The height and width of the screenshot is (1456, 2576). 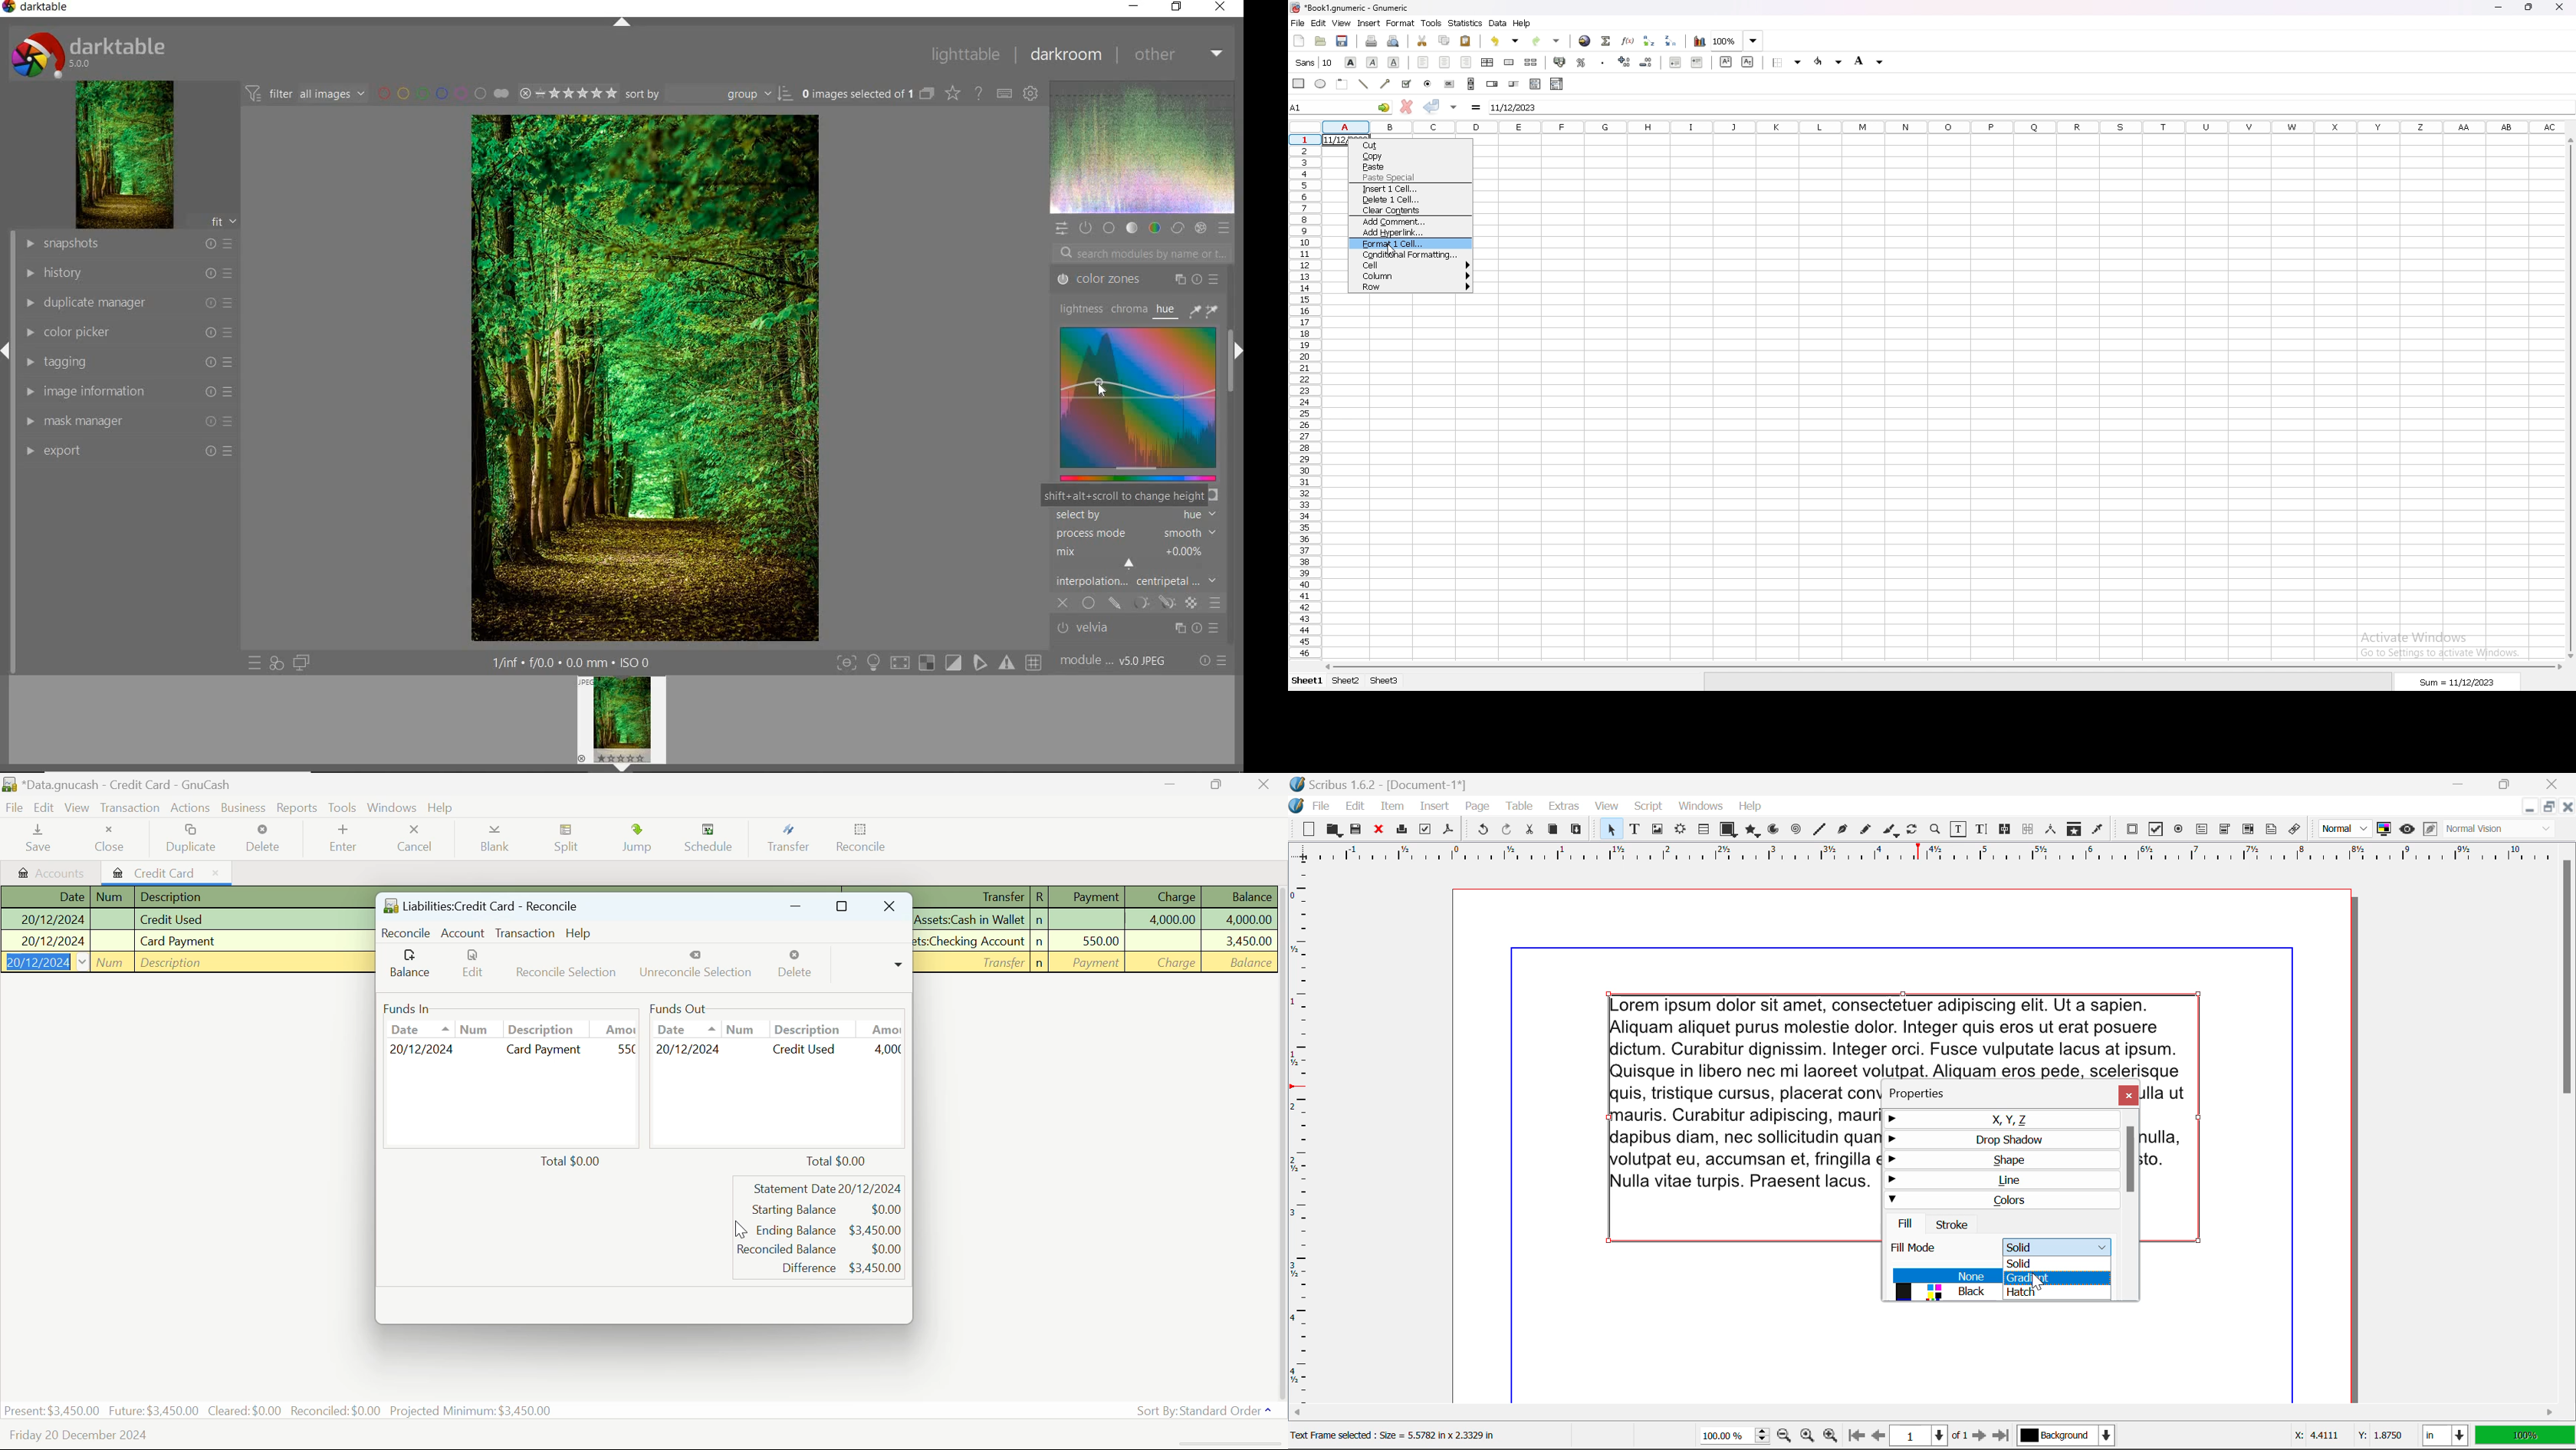 What do you see at coordinates (1167, 309) in the screenshot?
I see `hue` at bounding box center [1167, 309].